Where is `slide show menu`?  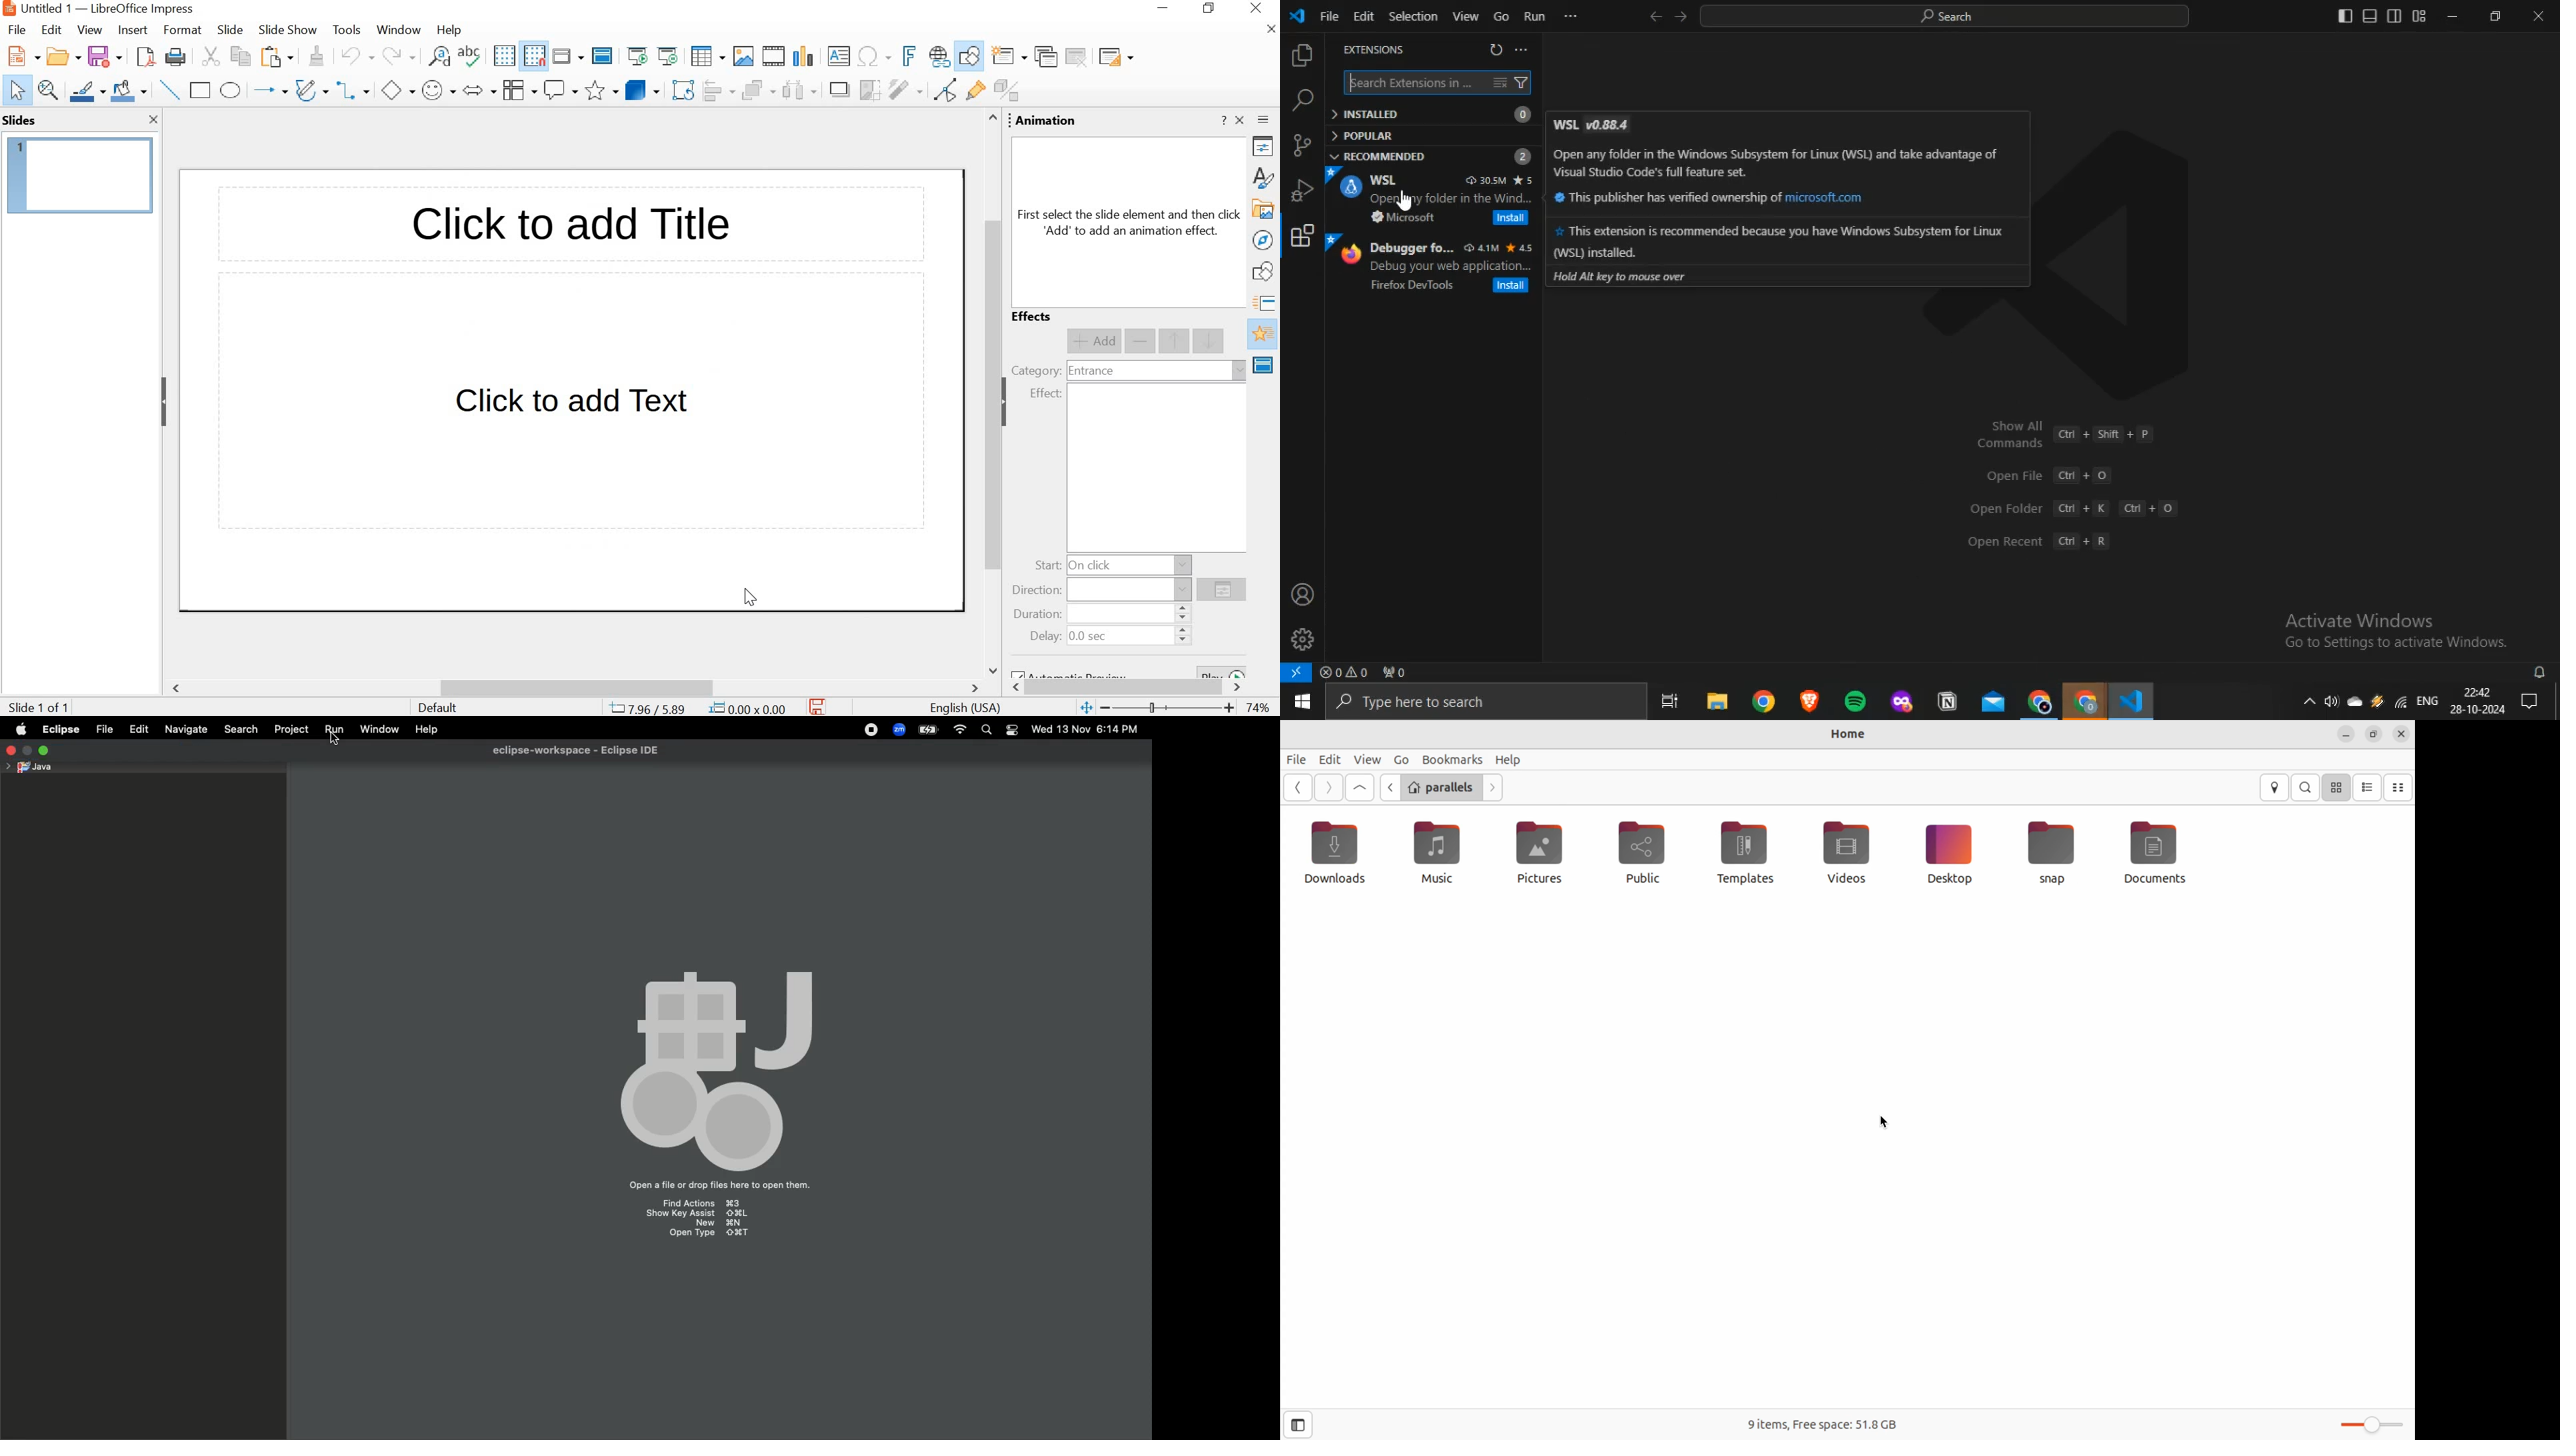 slide show menu is located at coordinates (285, 30).